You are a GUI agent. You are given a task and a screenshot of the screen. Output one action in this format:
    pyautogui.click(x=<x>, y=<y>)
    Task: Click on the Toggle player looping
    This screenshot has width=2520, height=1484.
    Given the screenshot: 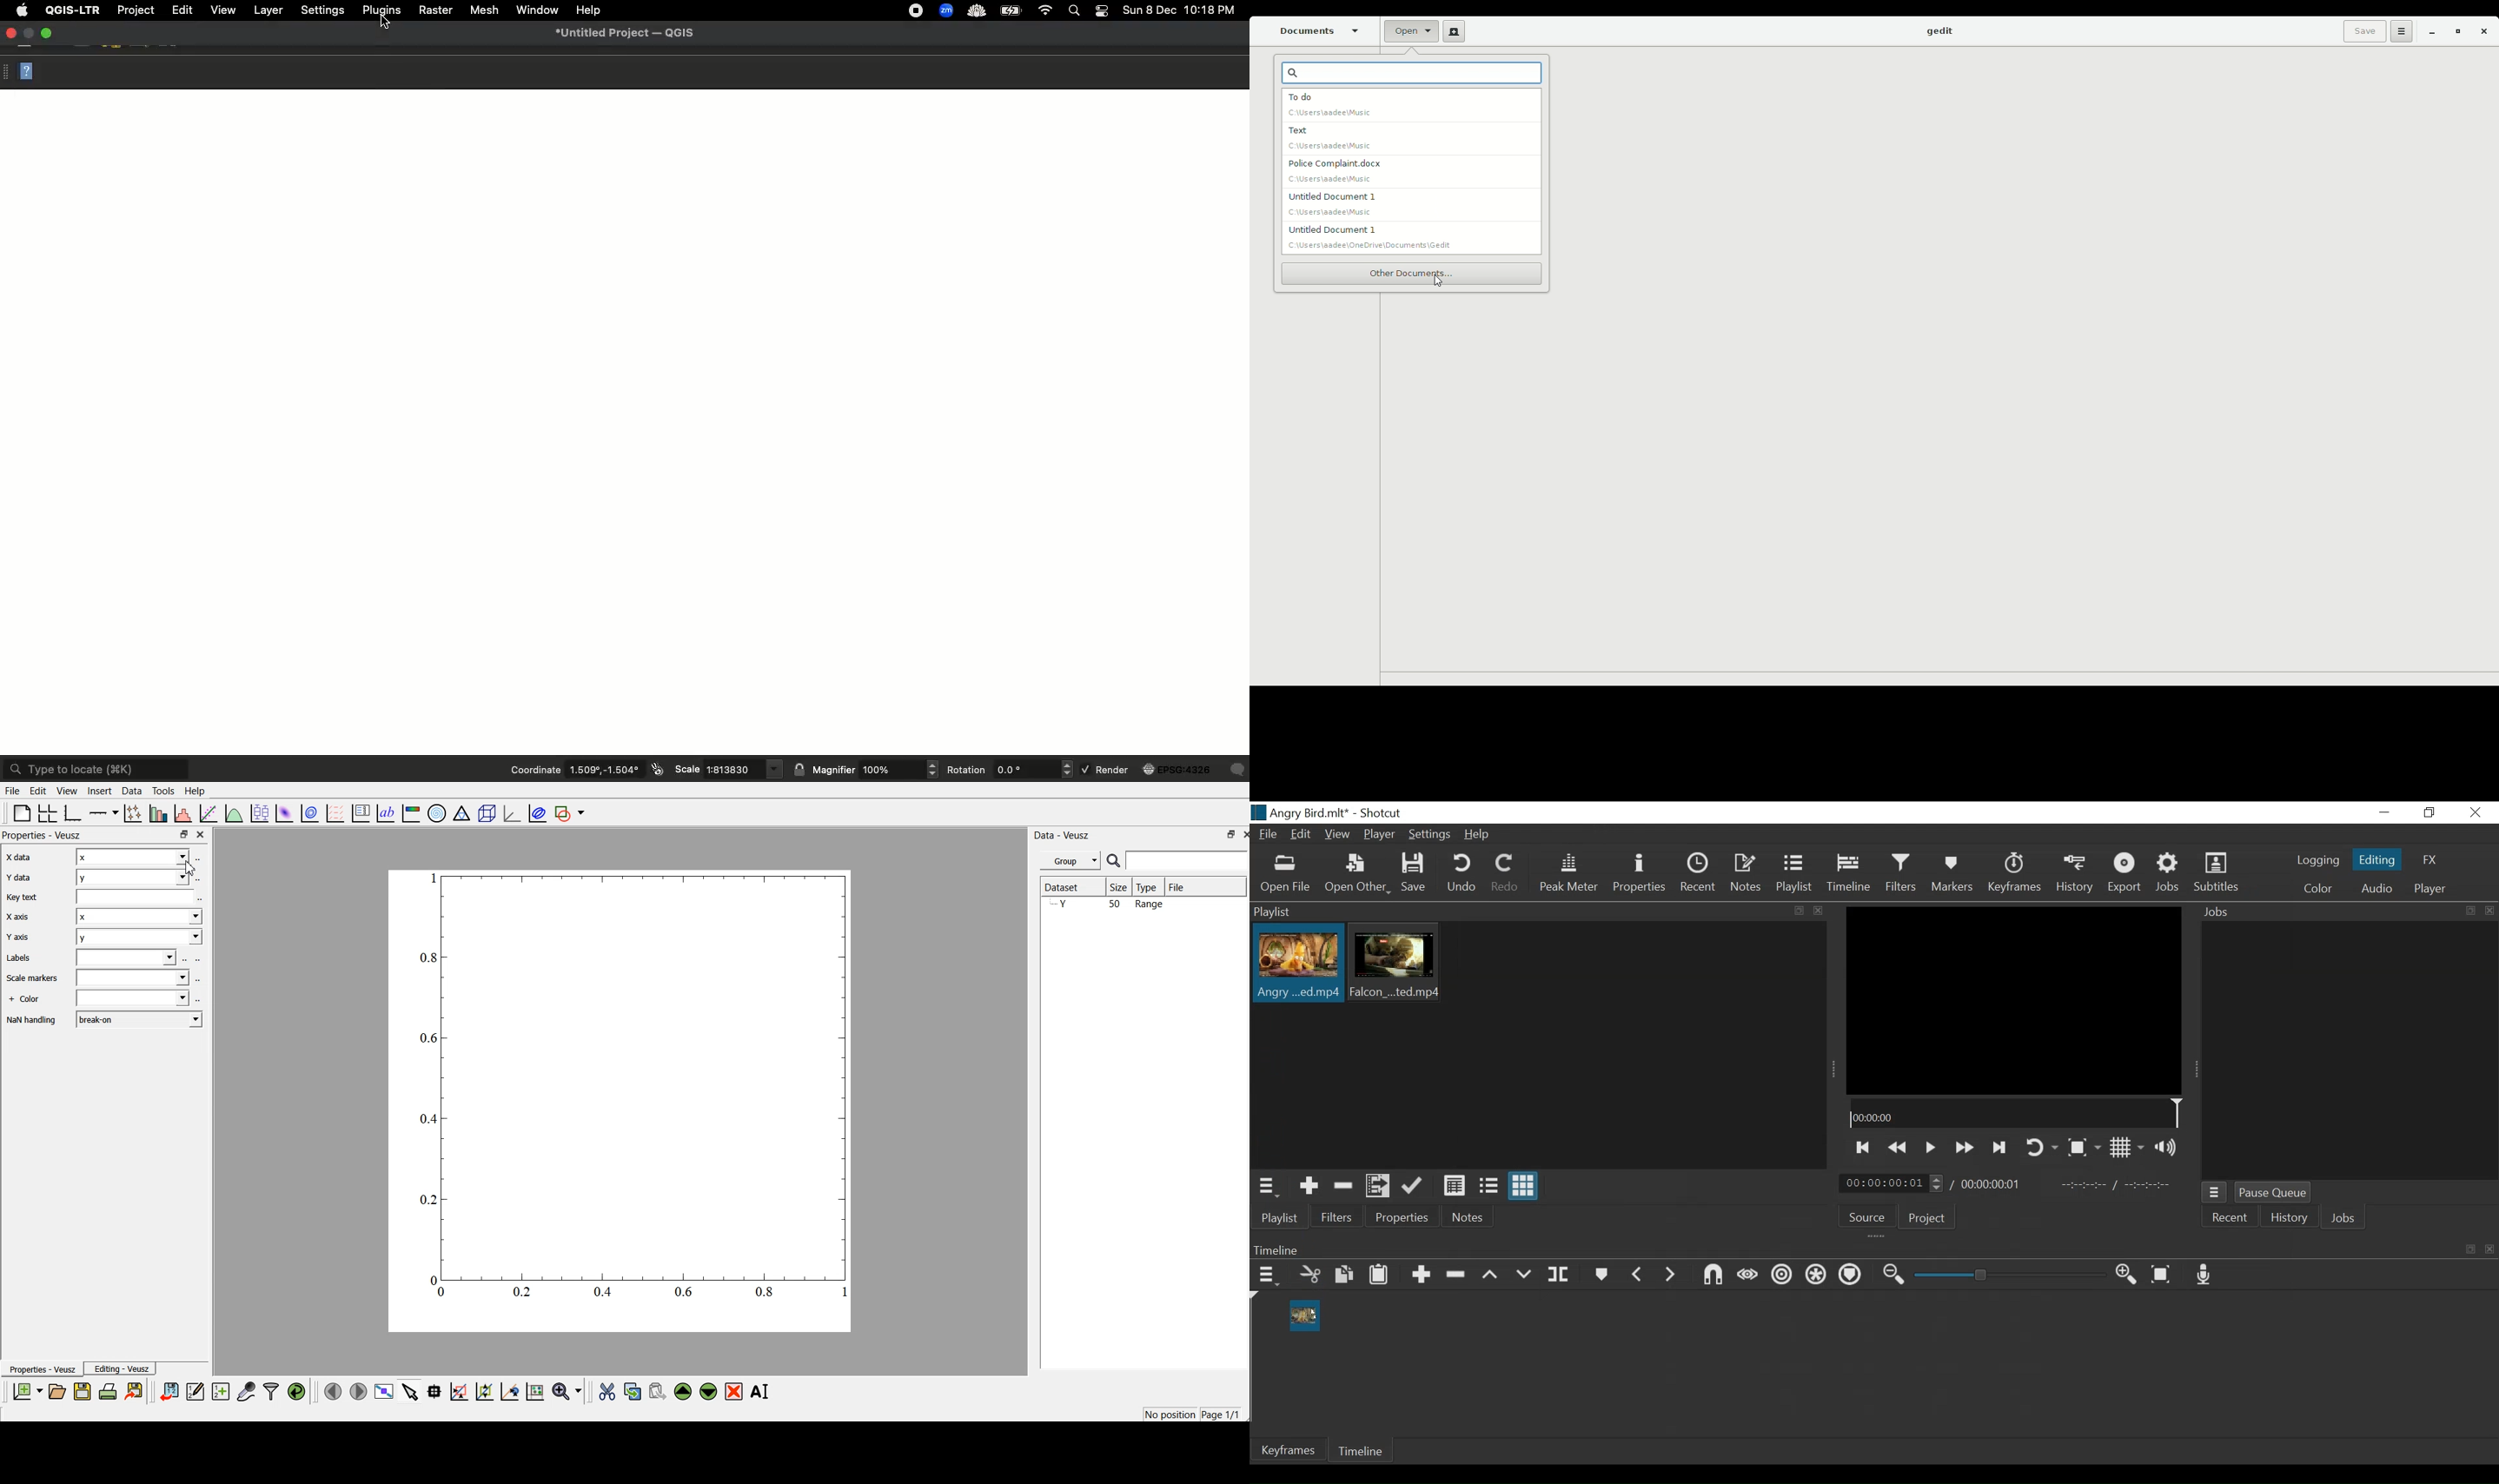 What is the action you would take?
    pyautogui.click(x=2043, y=1148)
    